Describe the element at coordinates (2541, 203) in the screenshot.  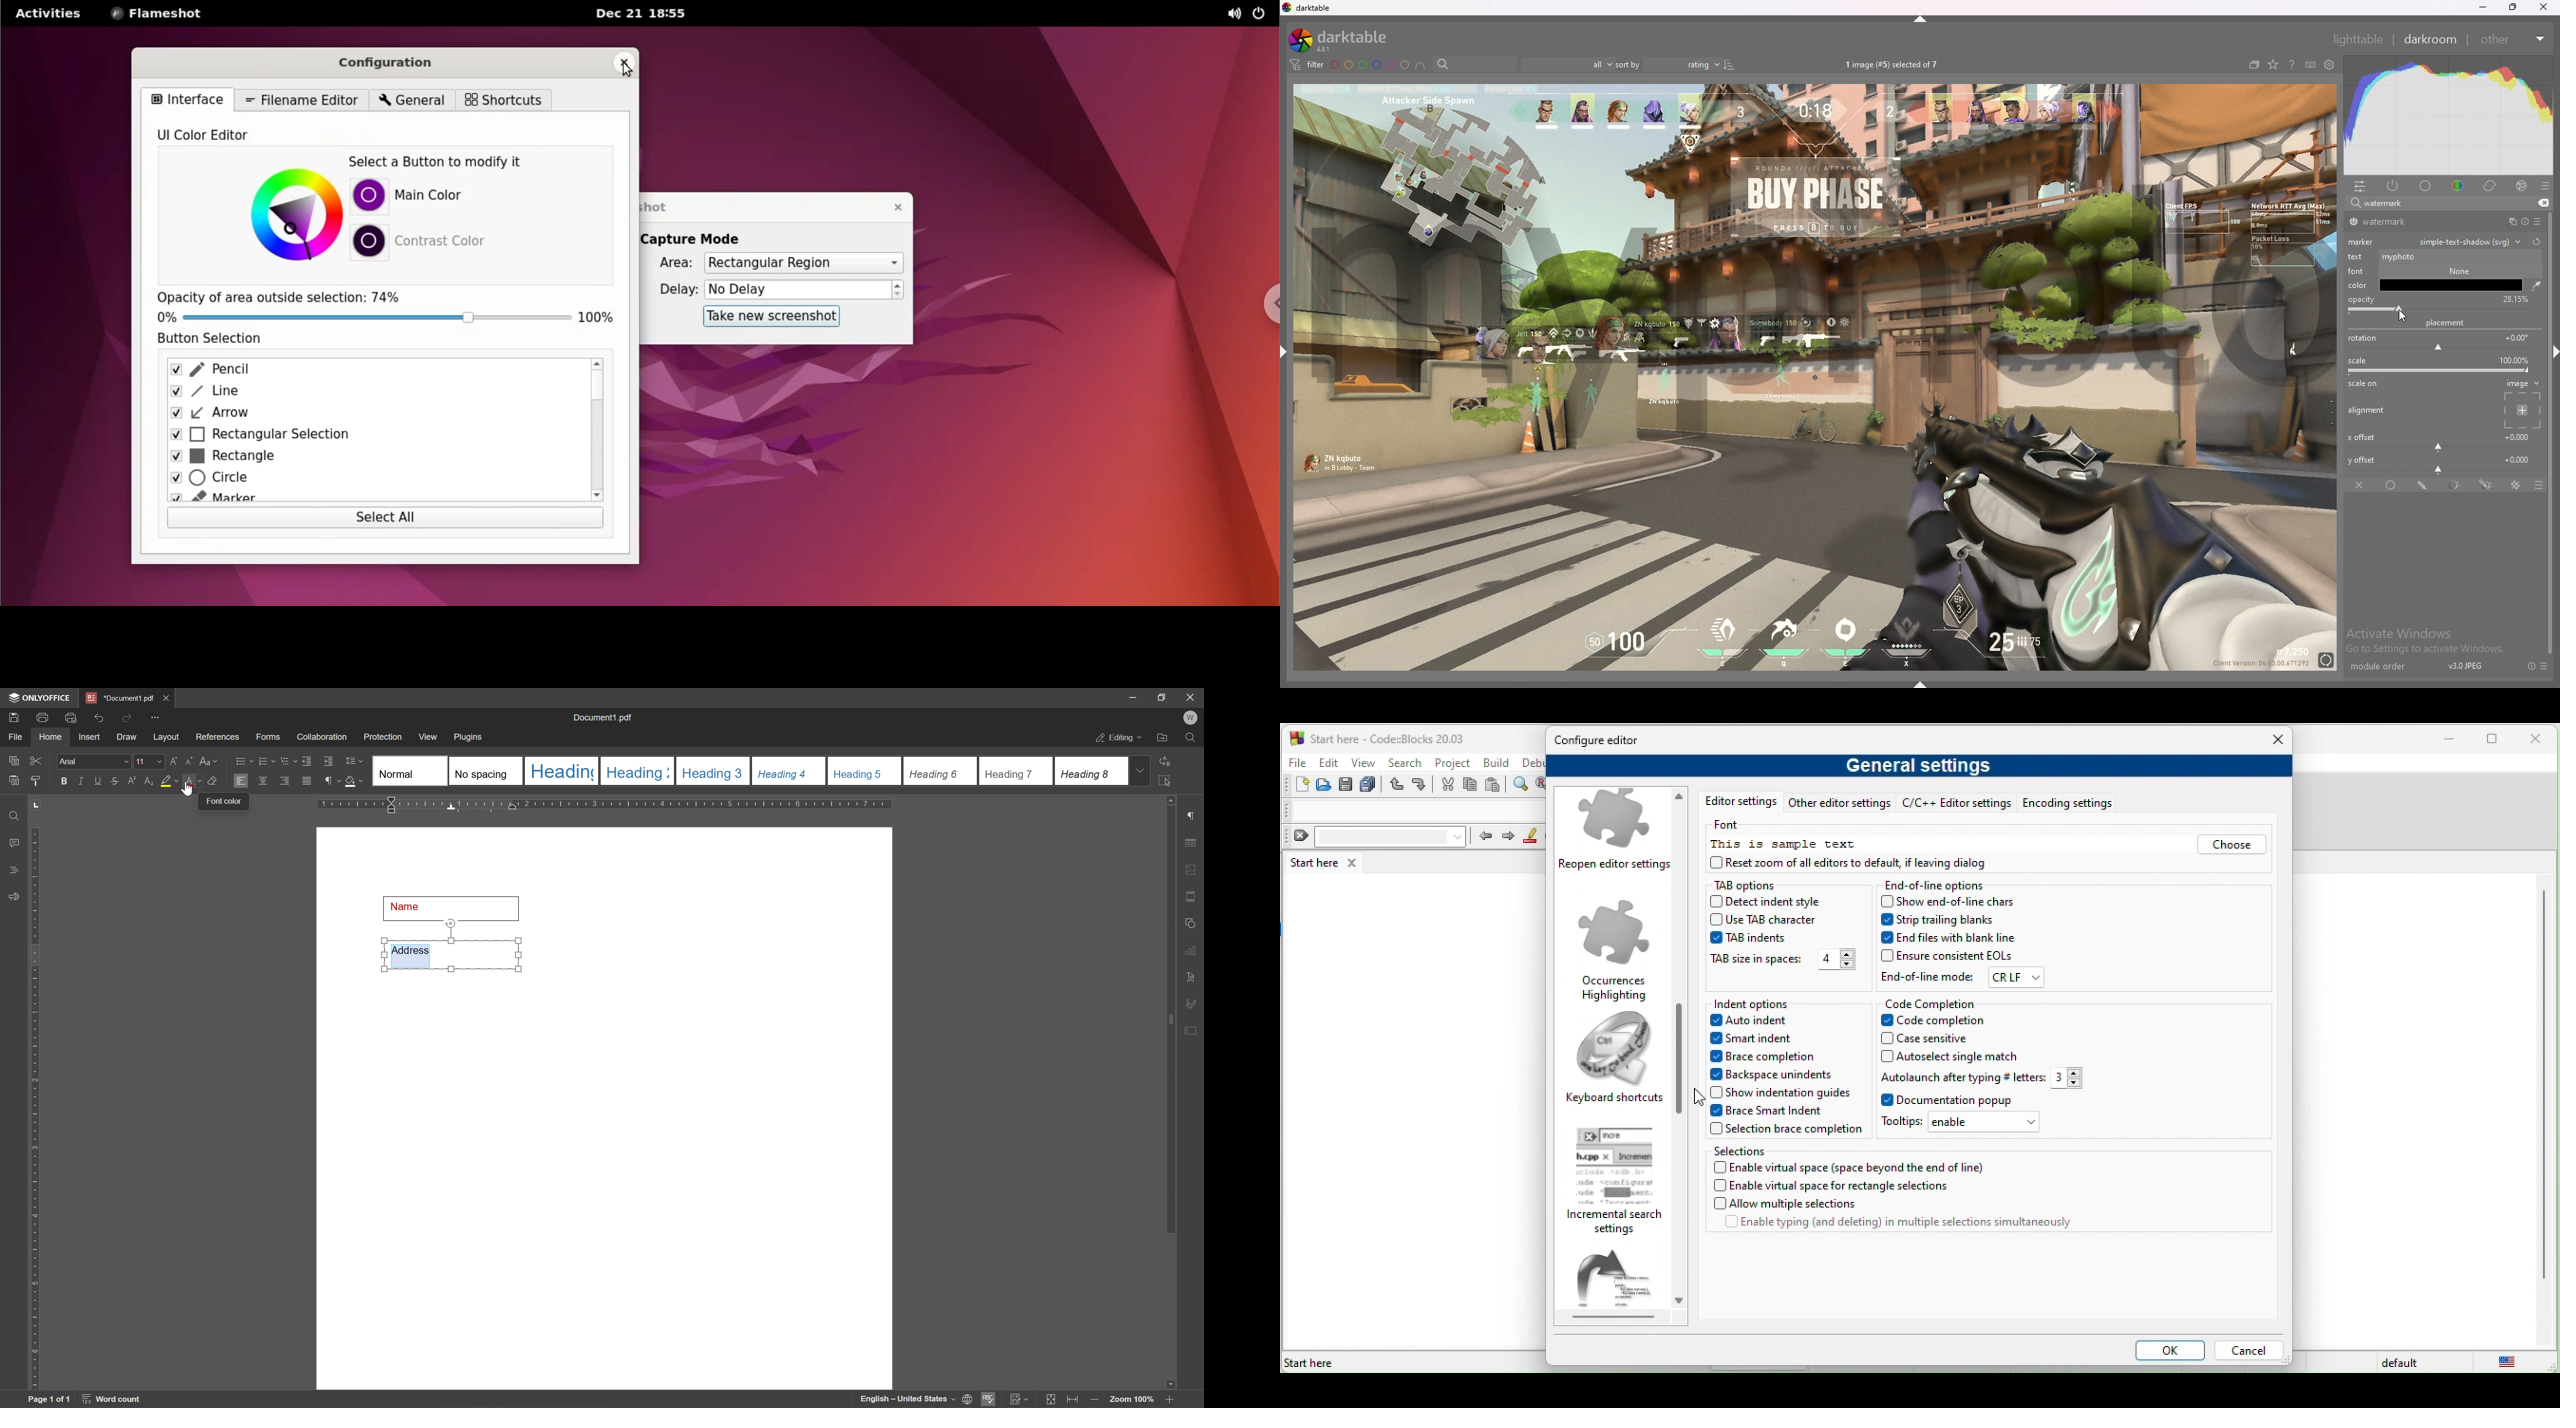
I see `remove` at that location.